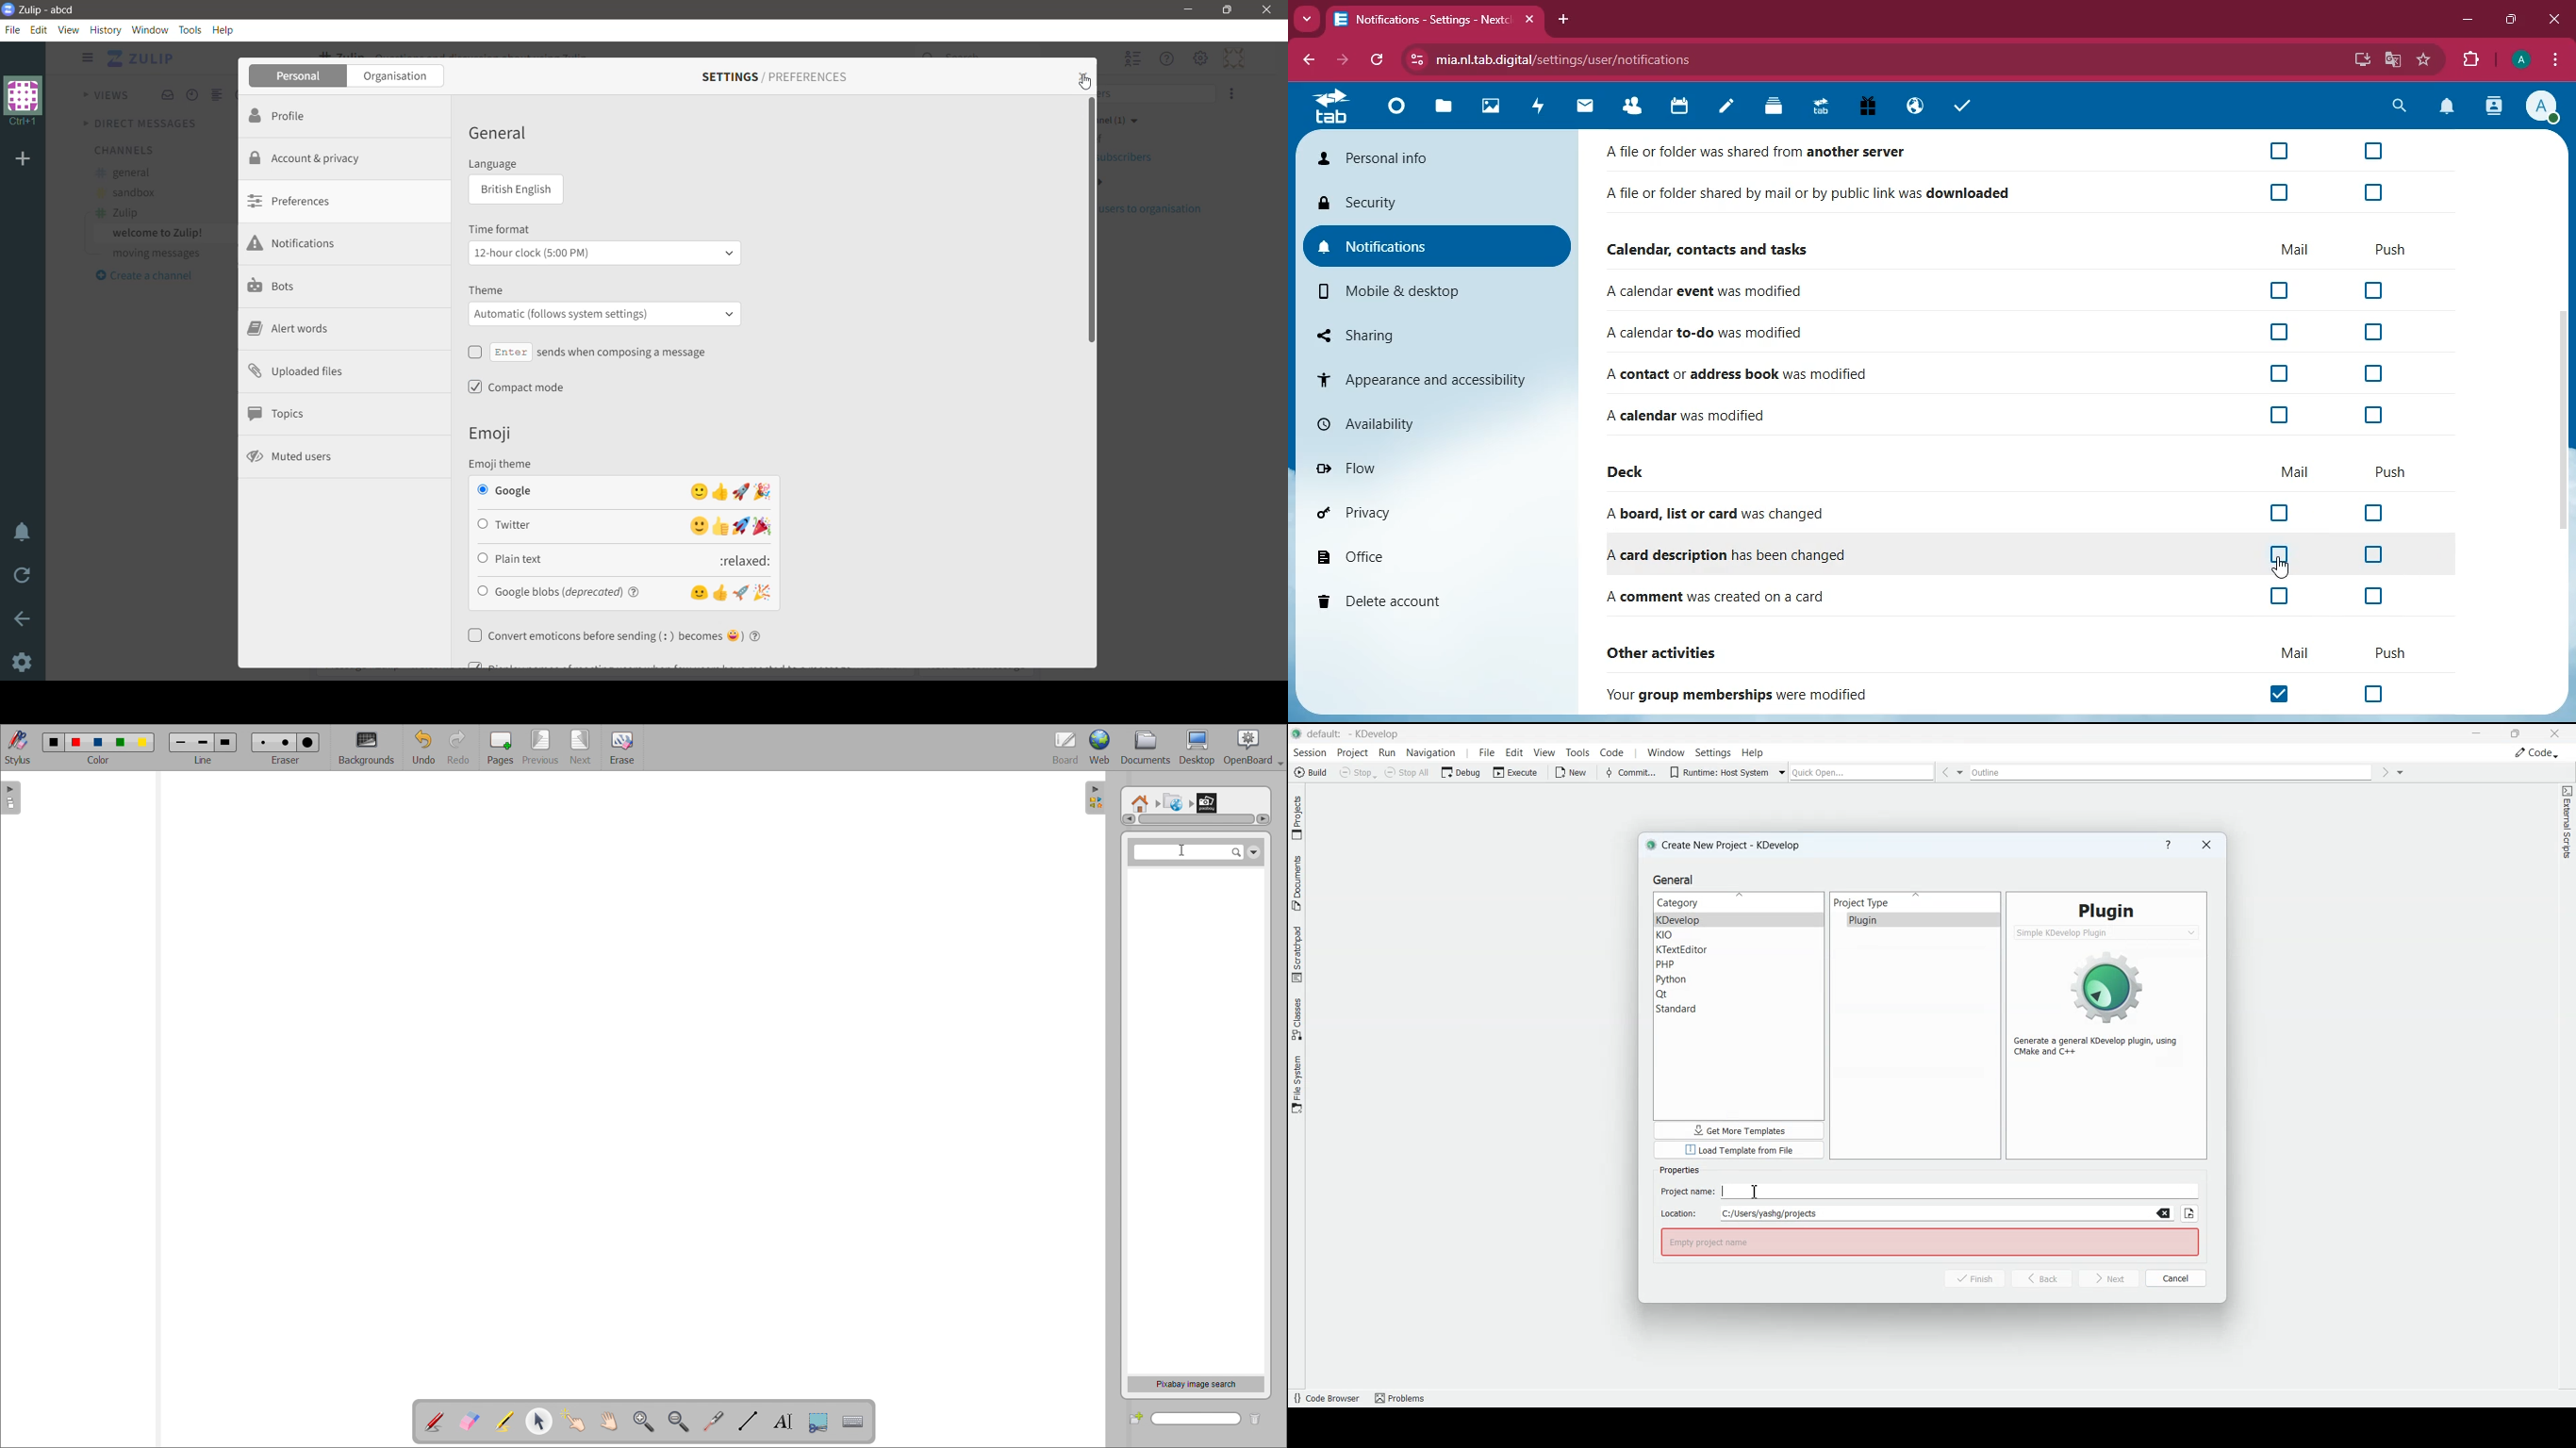 The image size is (2576, 1456). I want to click on security, so click(1439, 206).